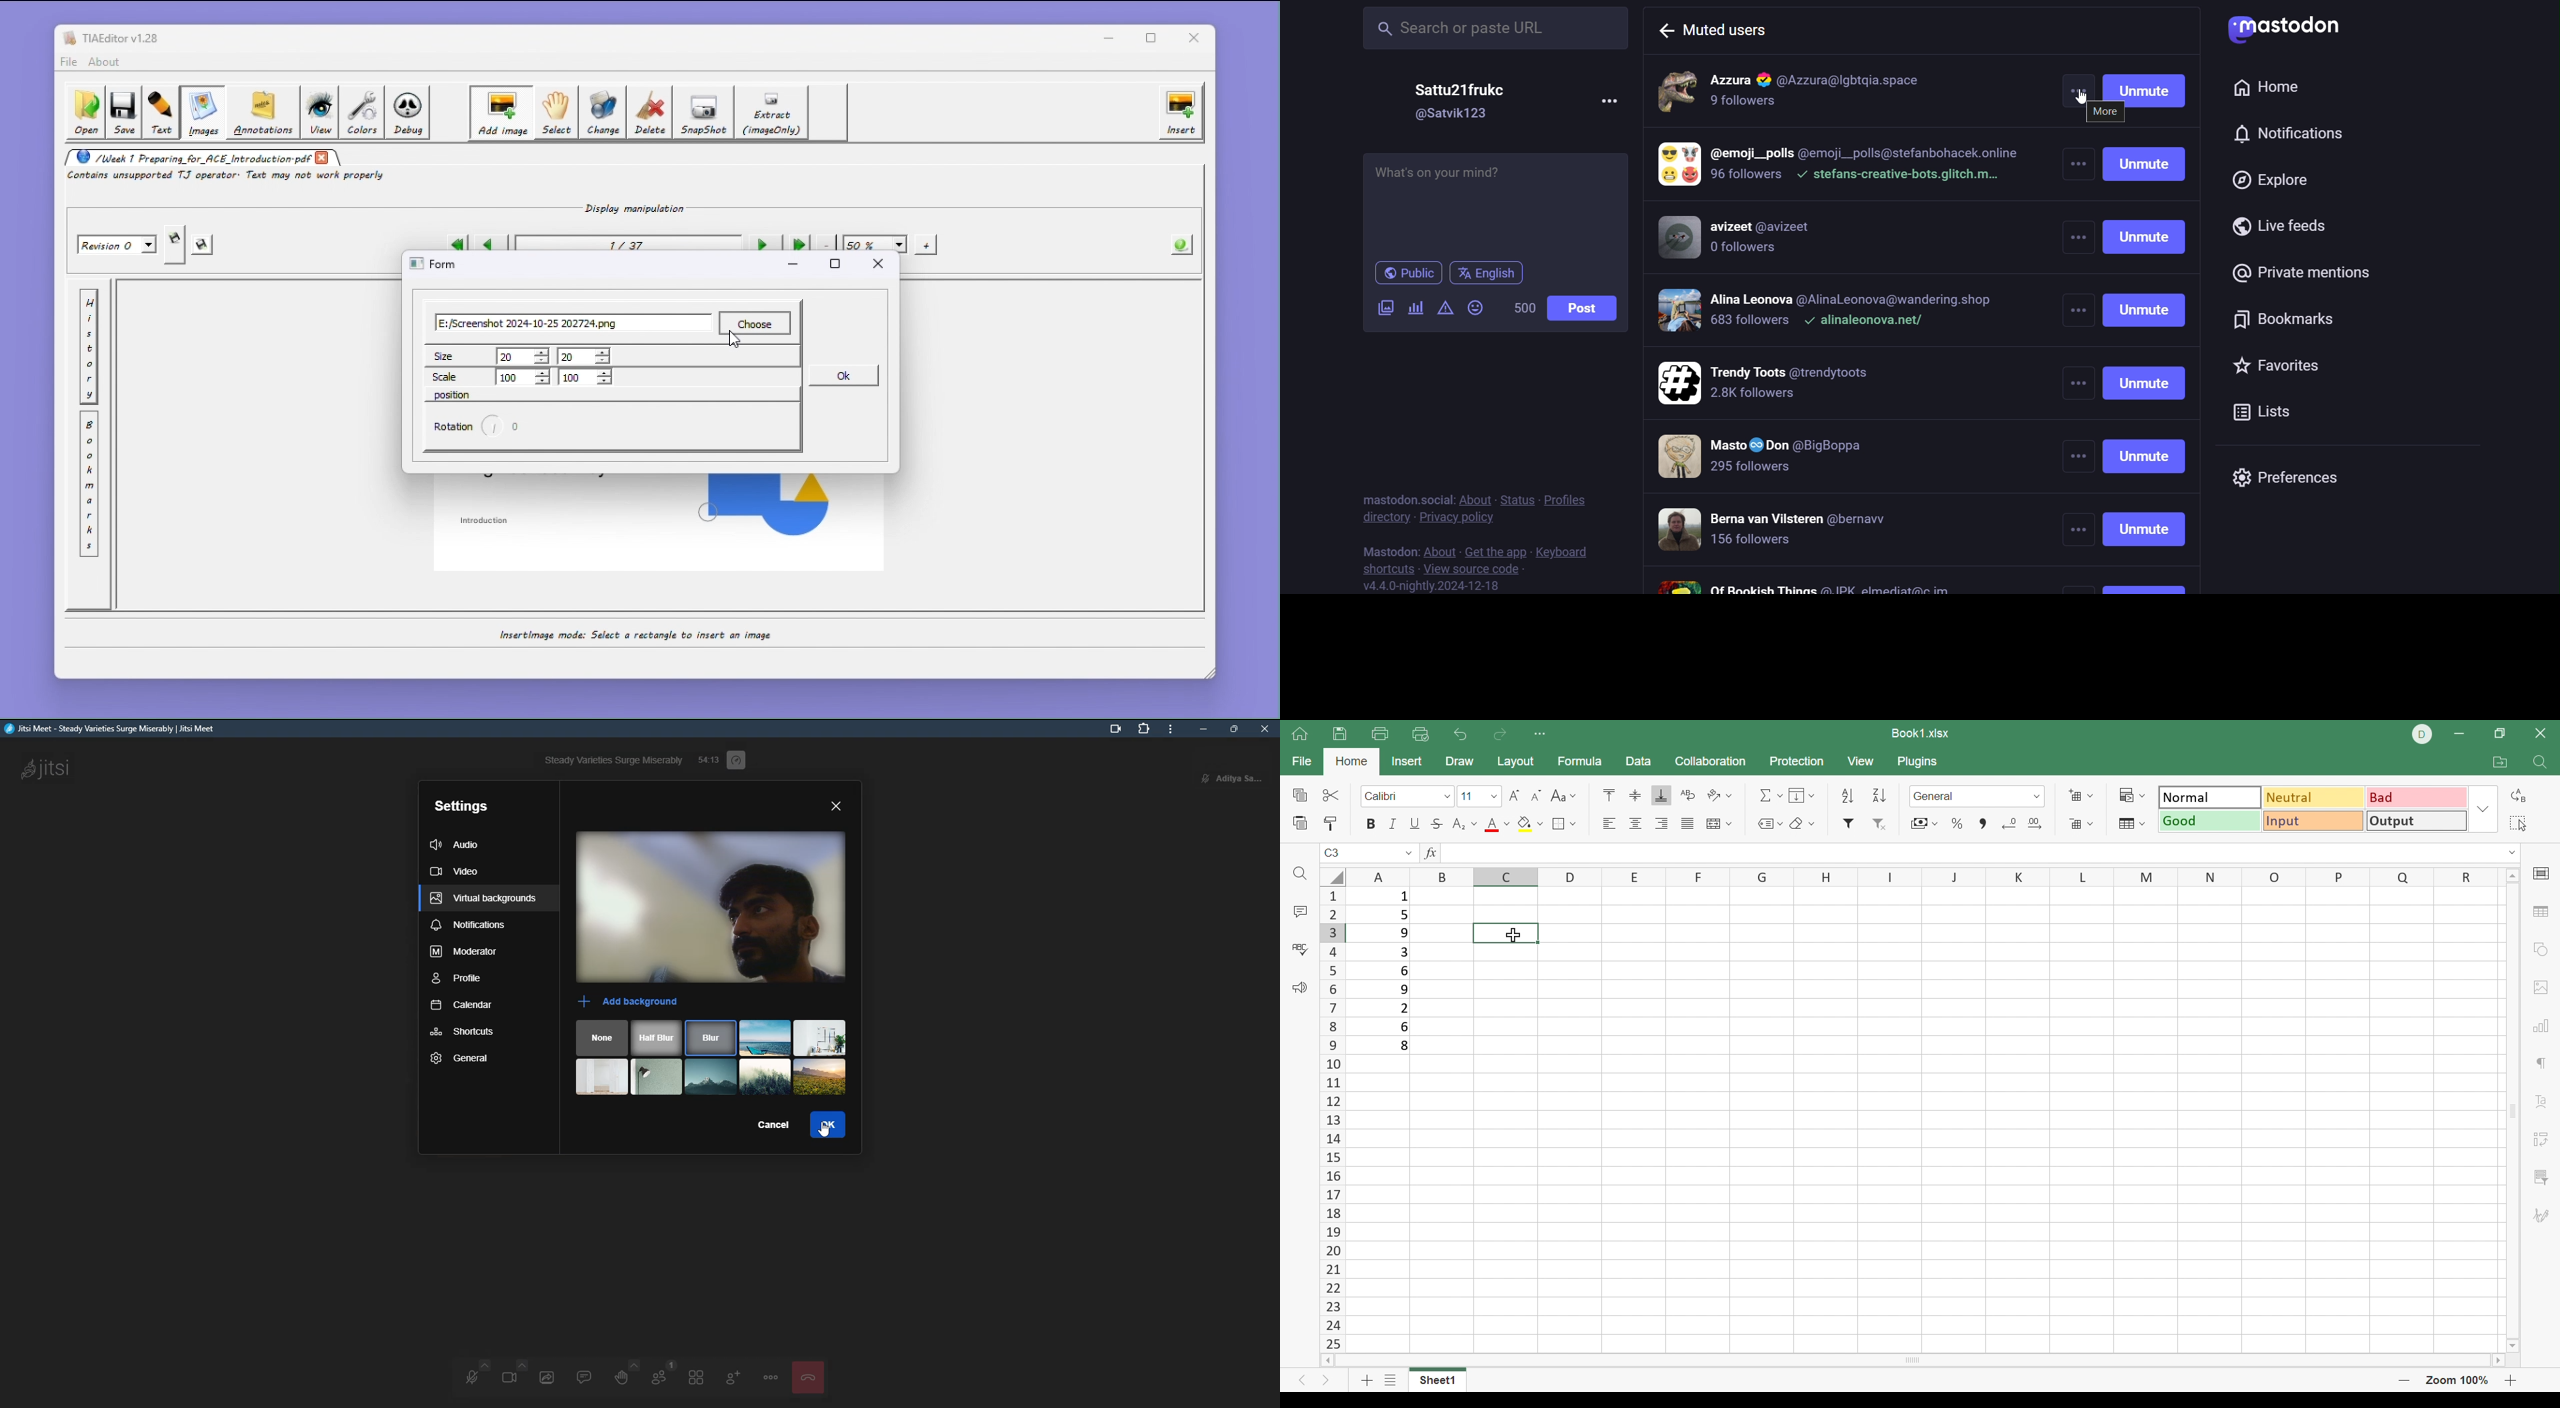  Describe the element at coordinates (1406, 273) in the screenshot. I see `public` at that location.